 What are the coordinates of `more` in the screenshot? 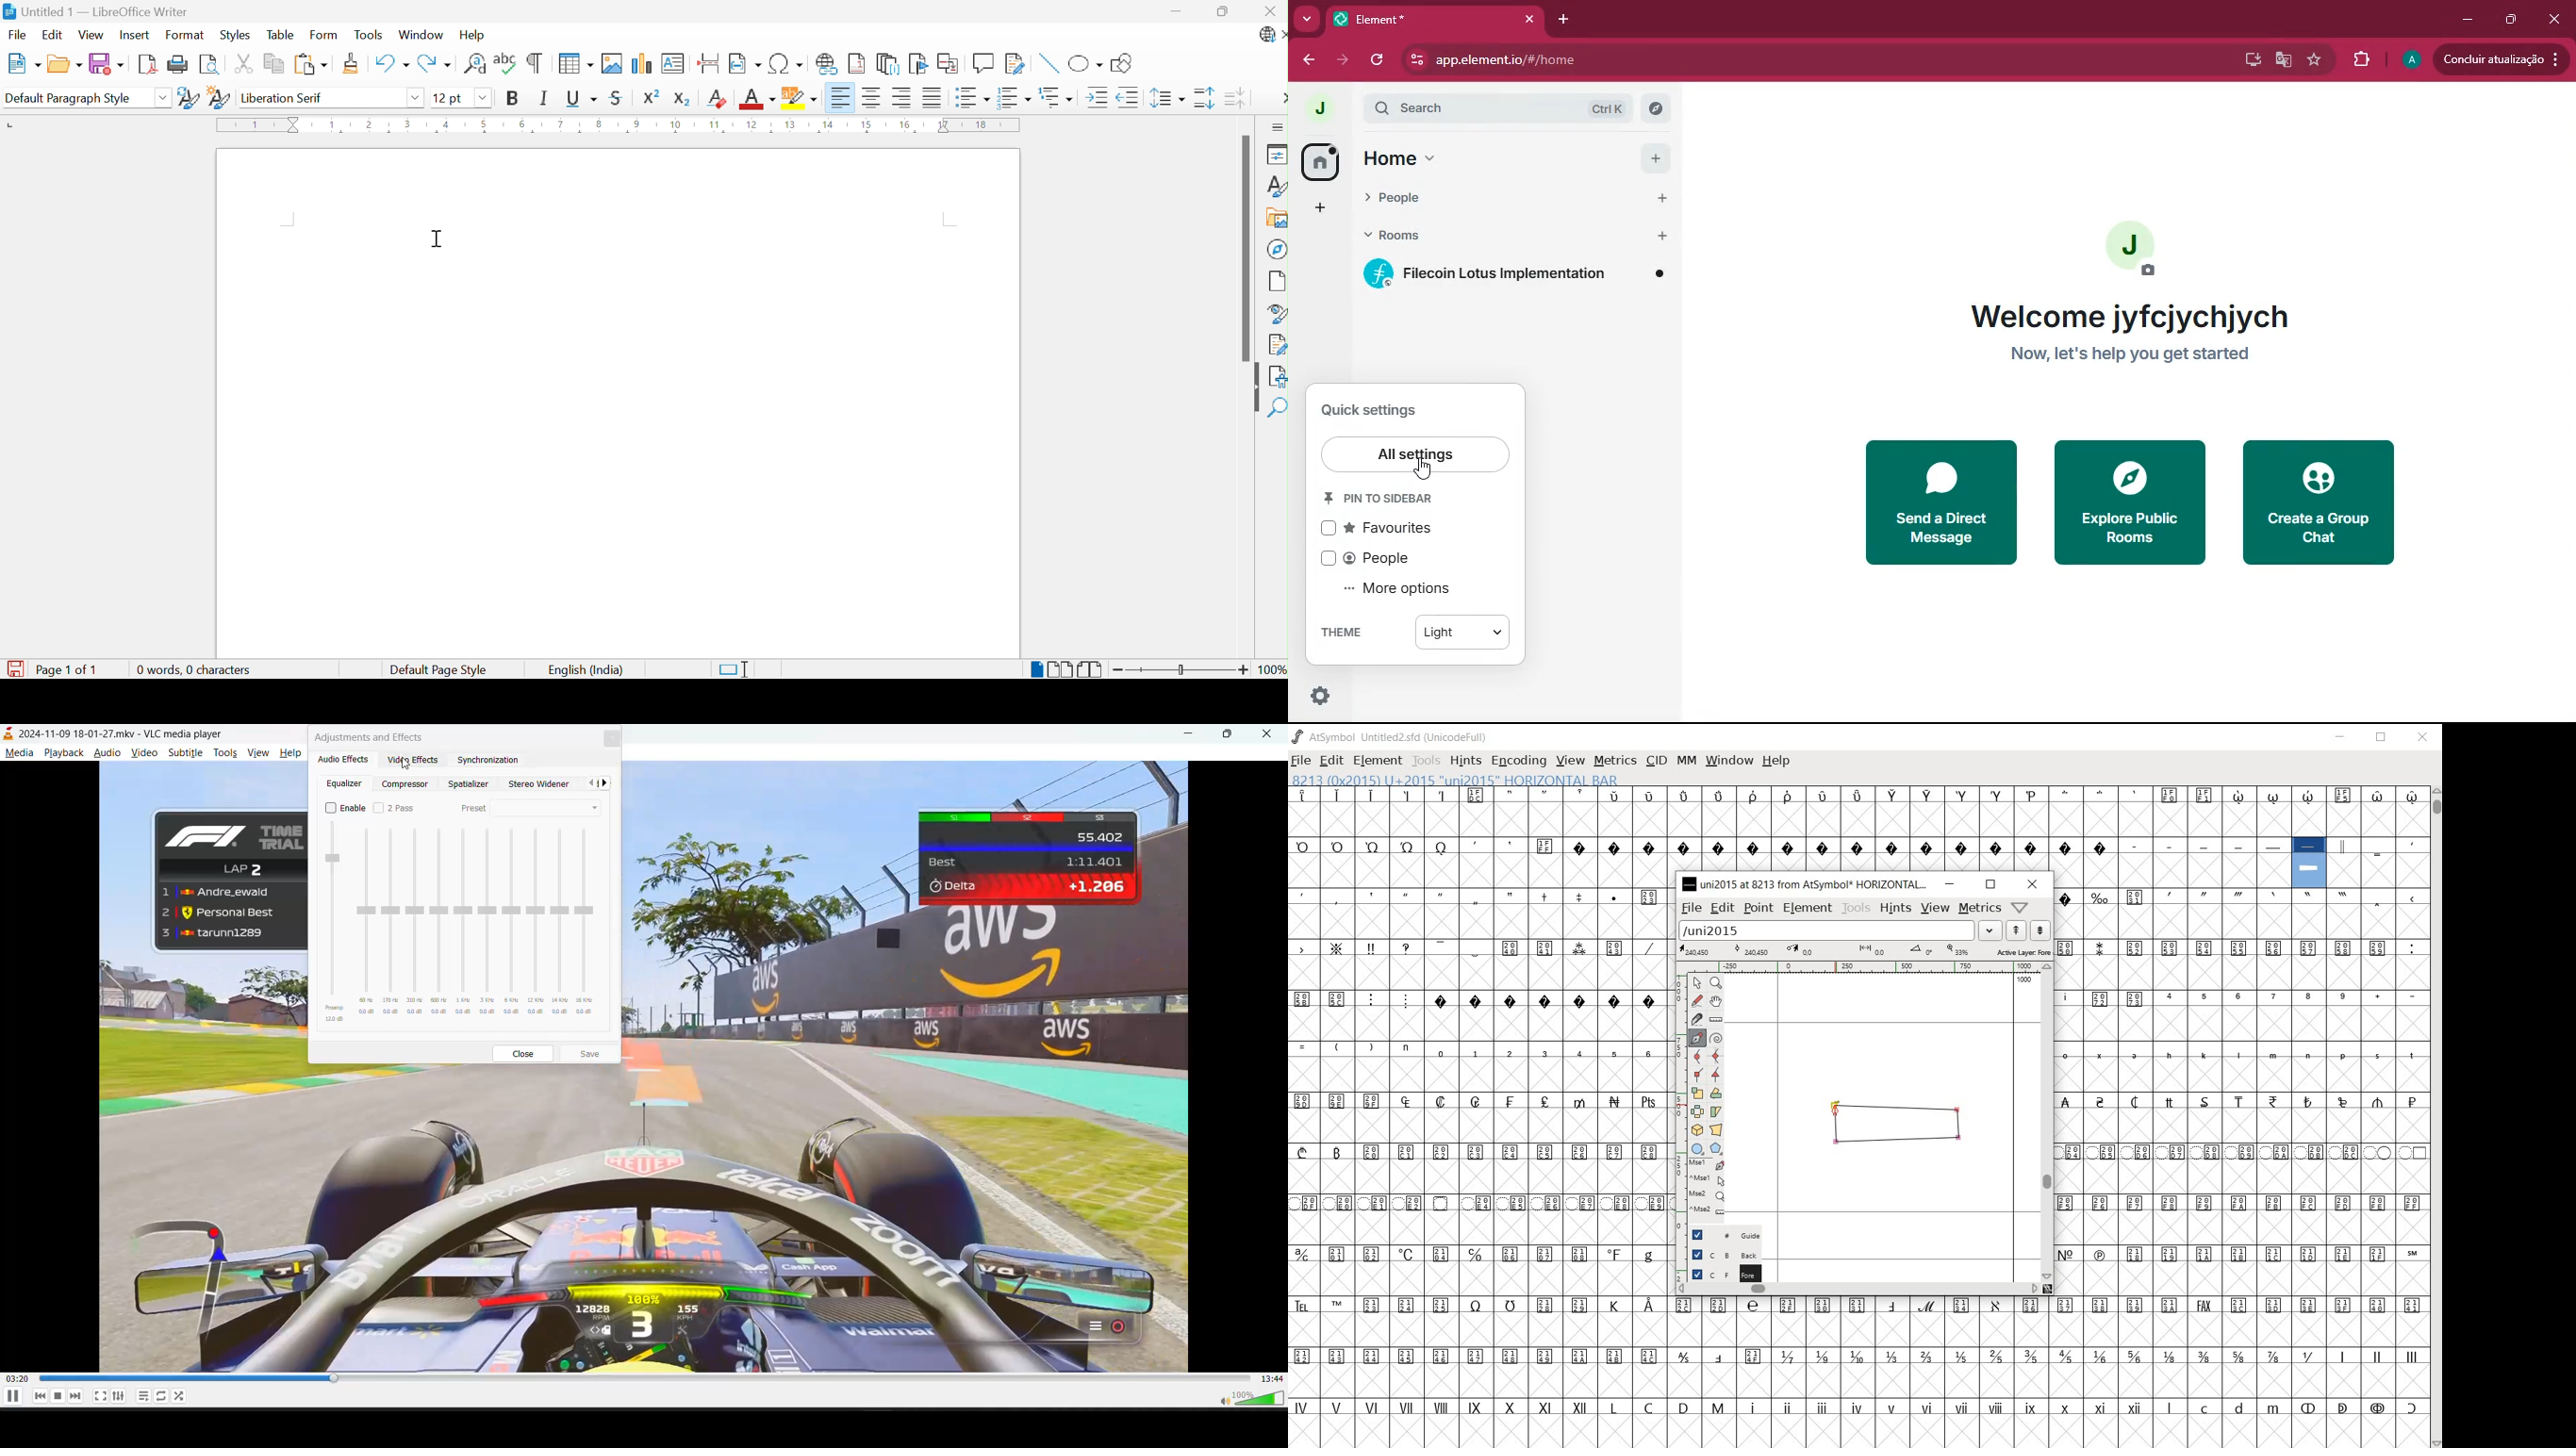 It's located at (1307, 20).